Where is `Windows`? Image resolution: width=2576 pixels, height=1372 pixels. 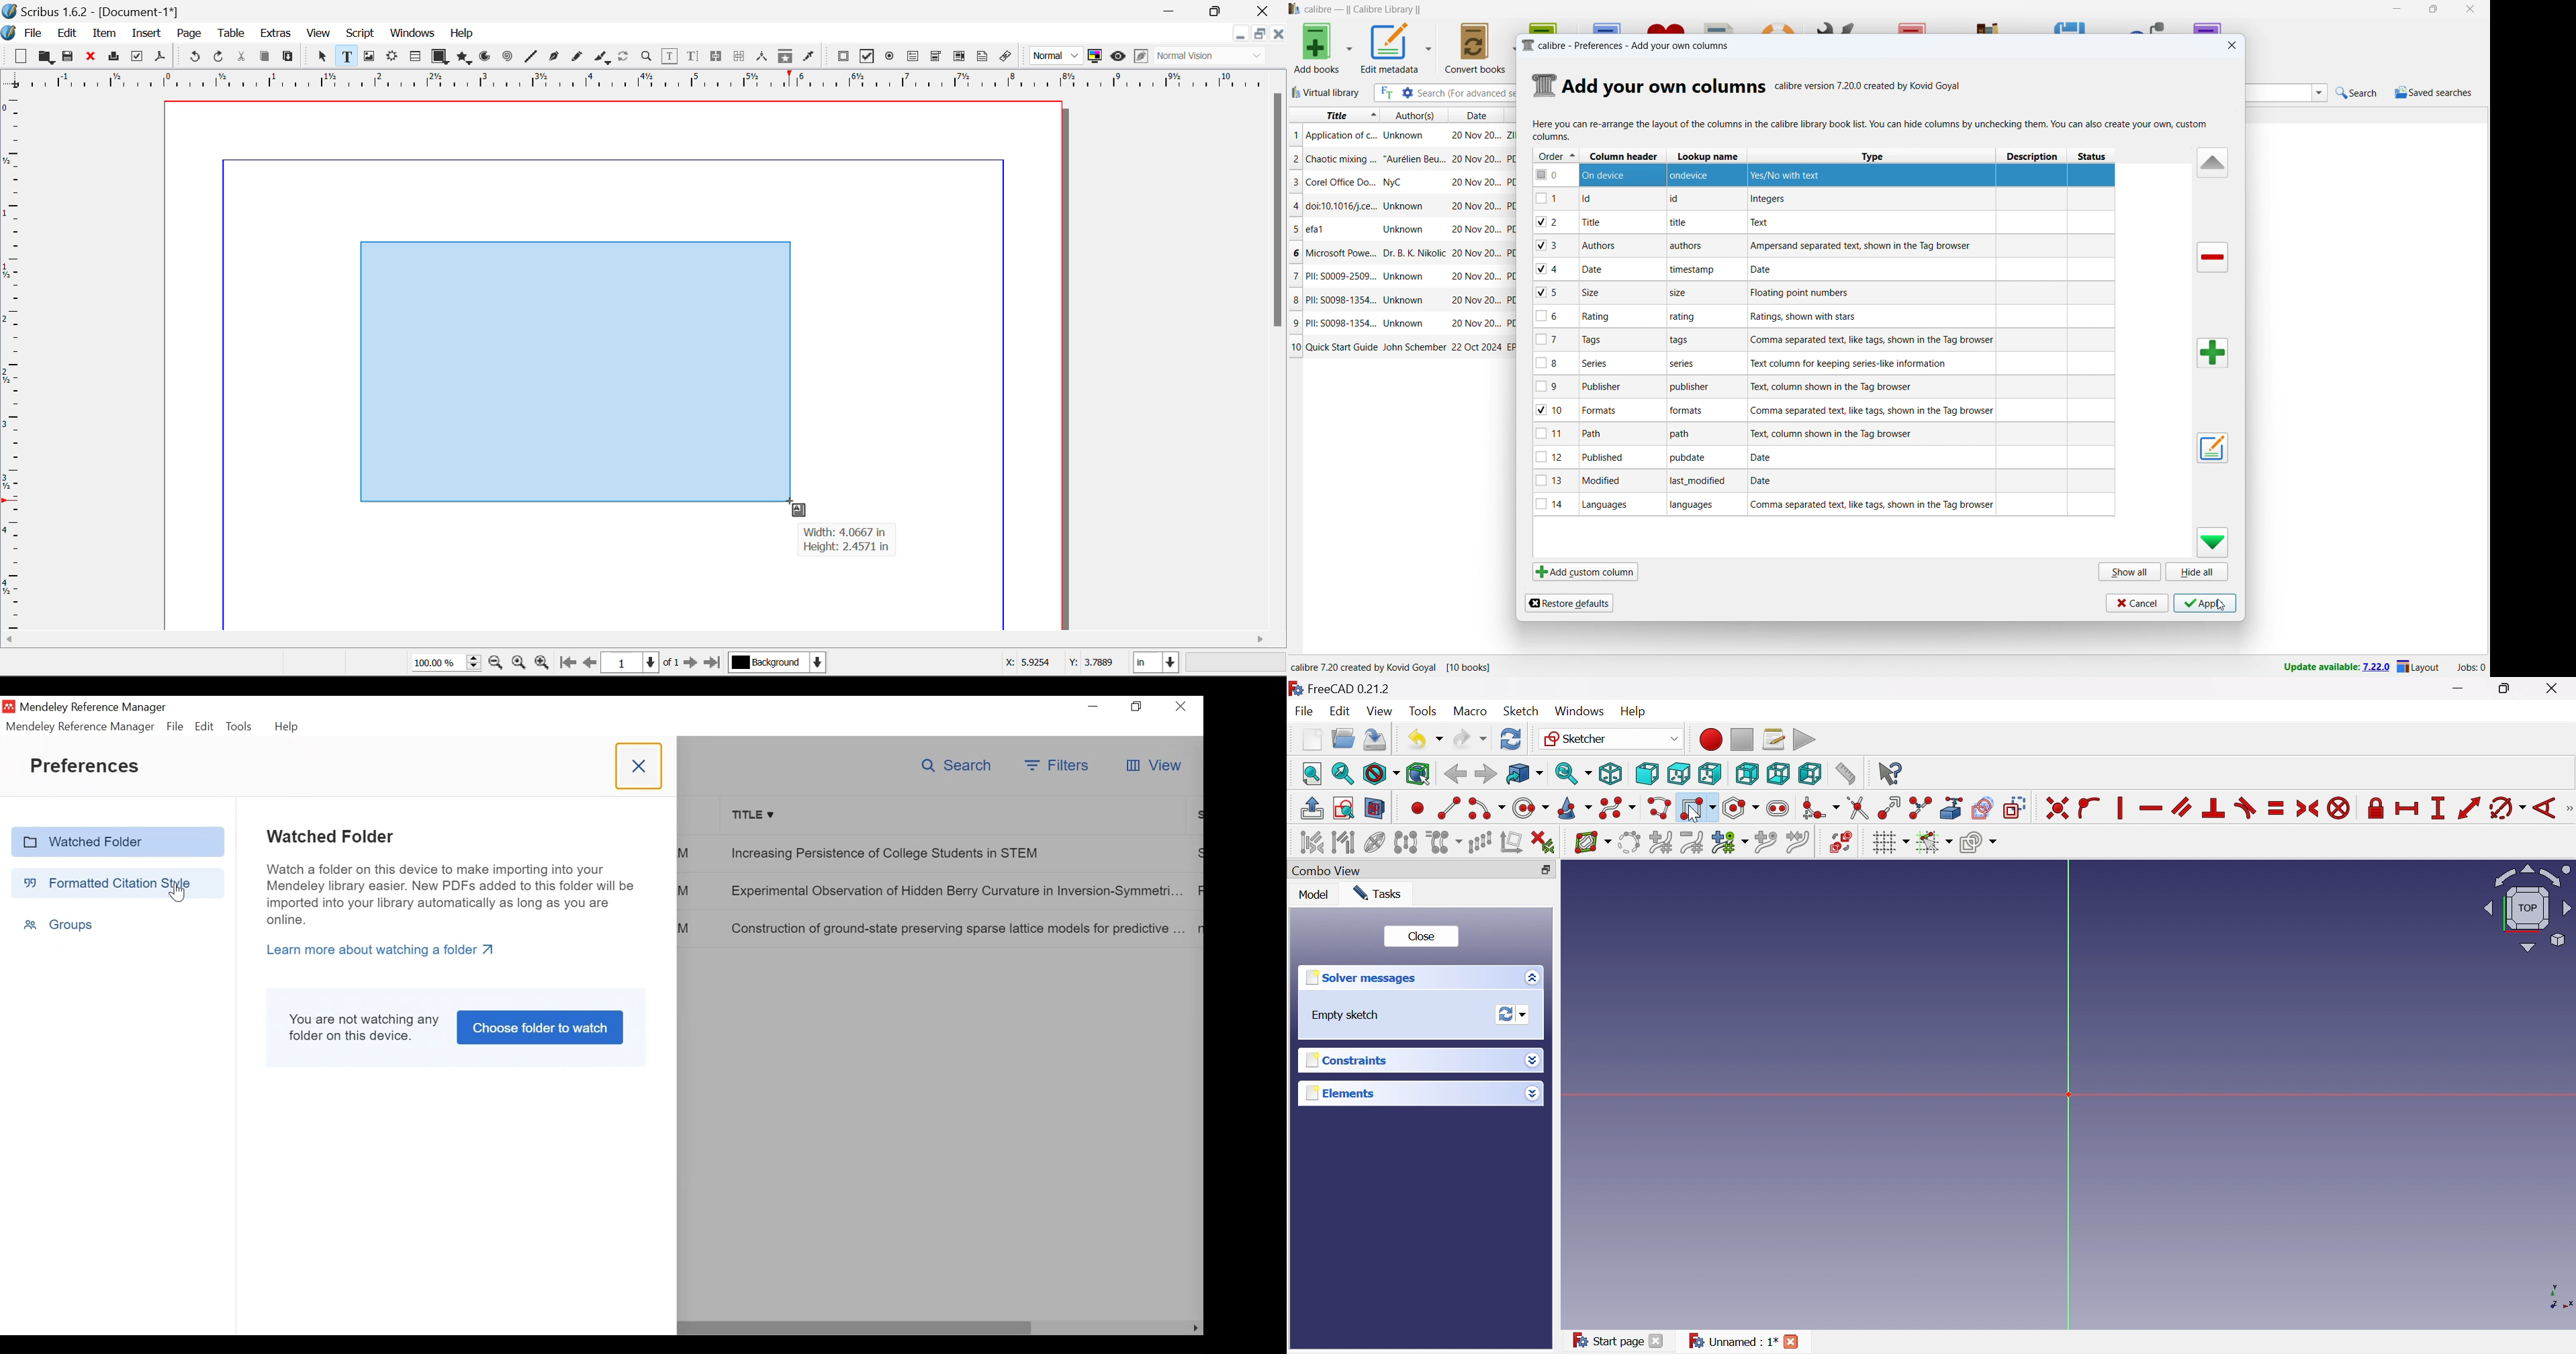 Windows is located at coordinates (412, 34).